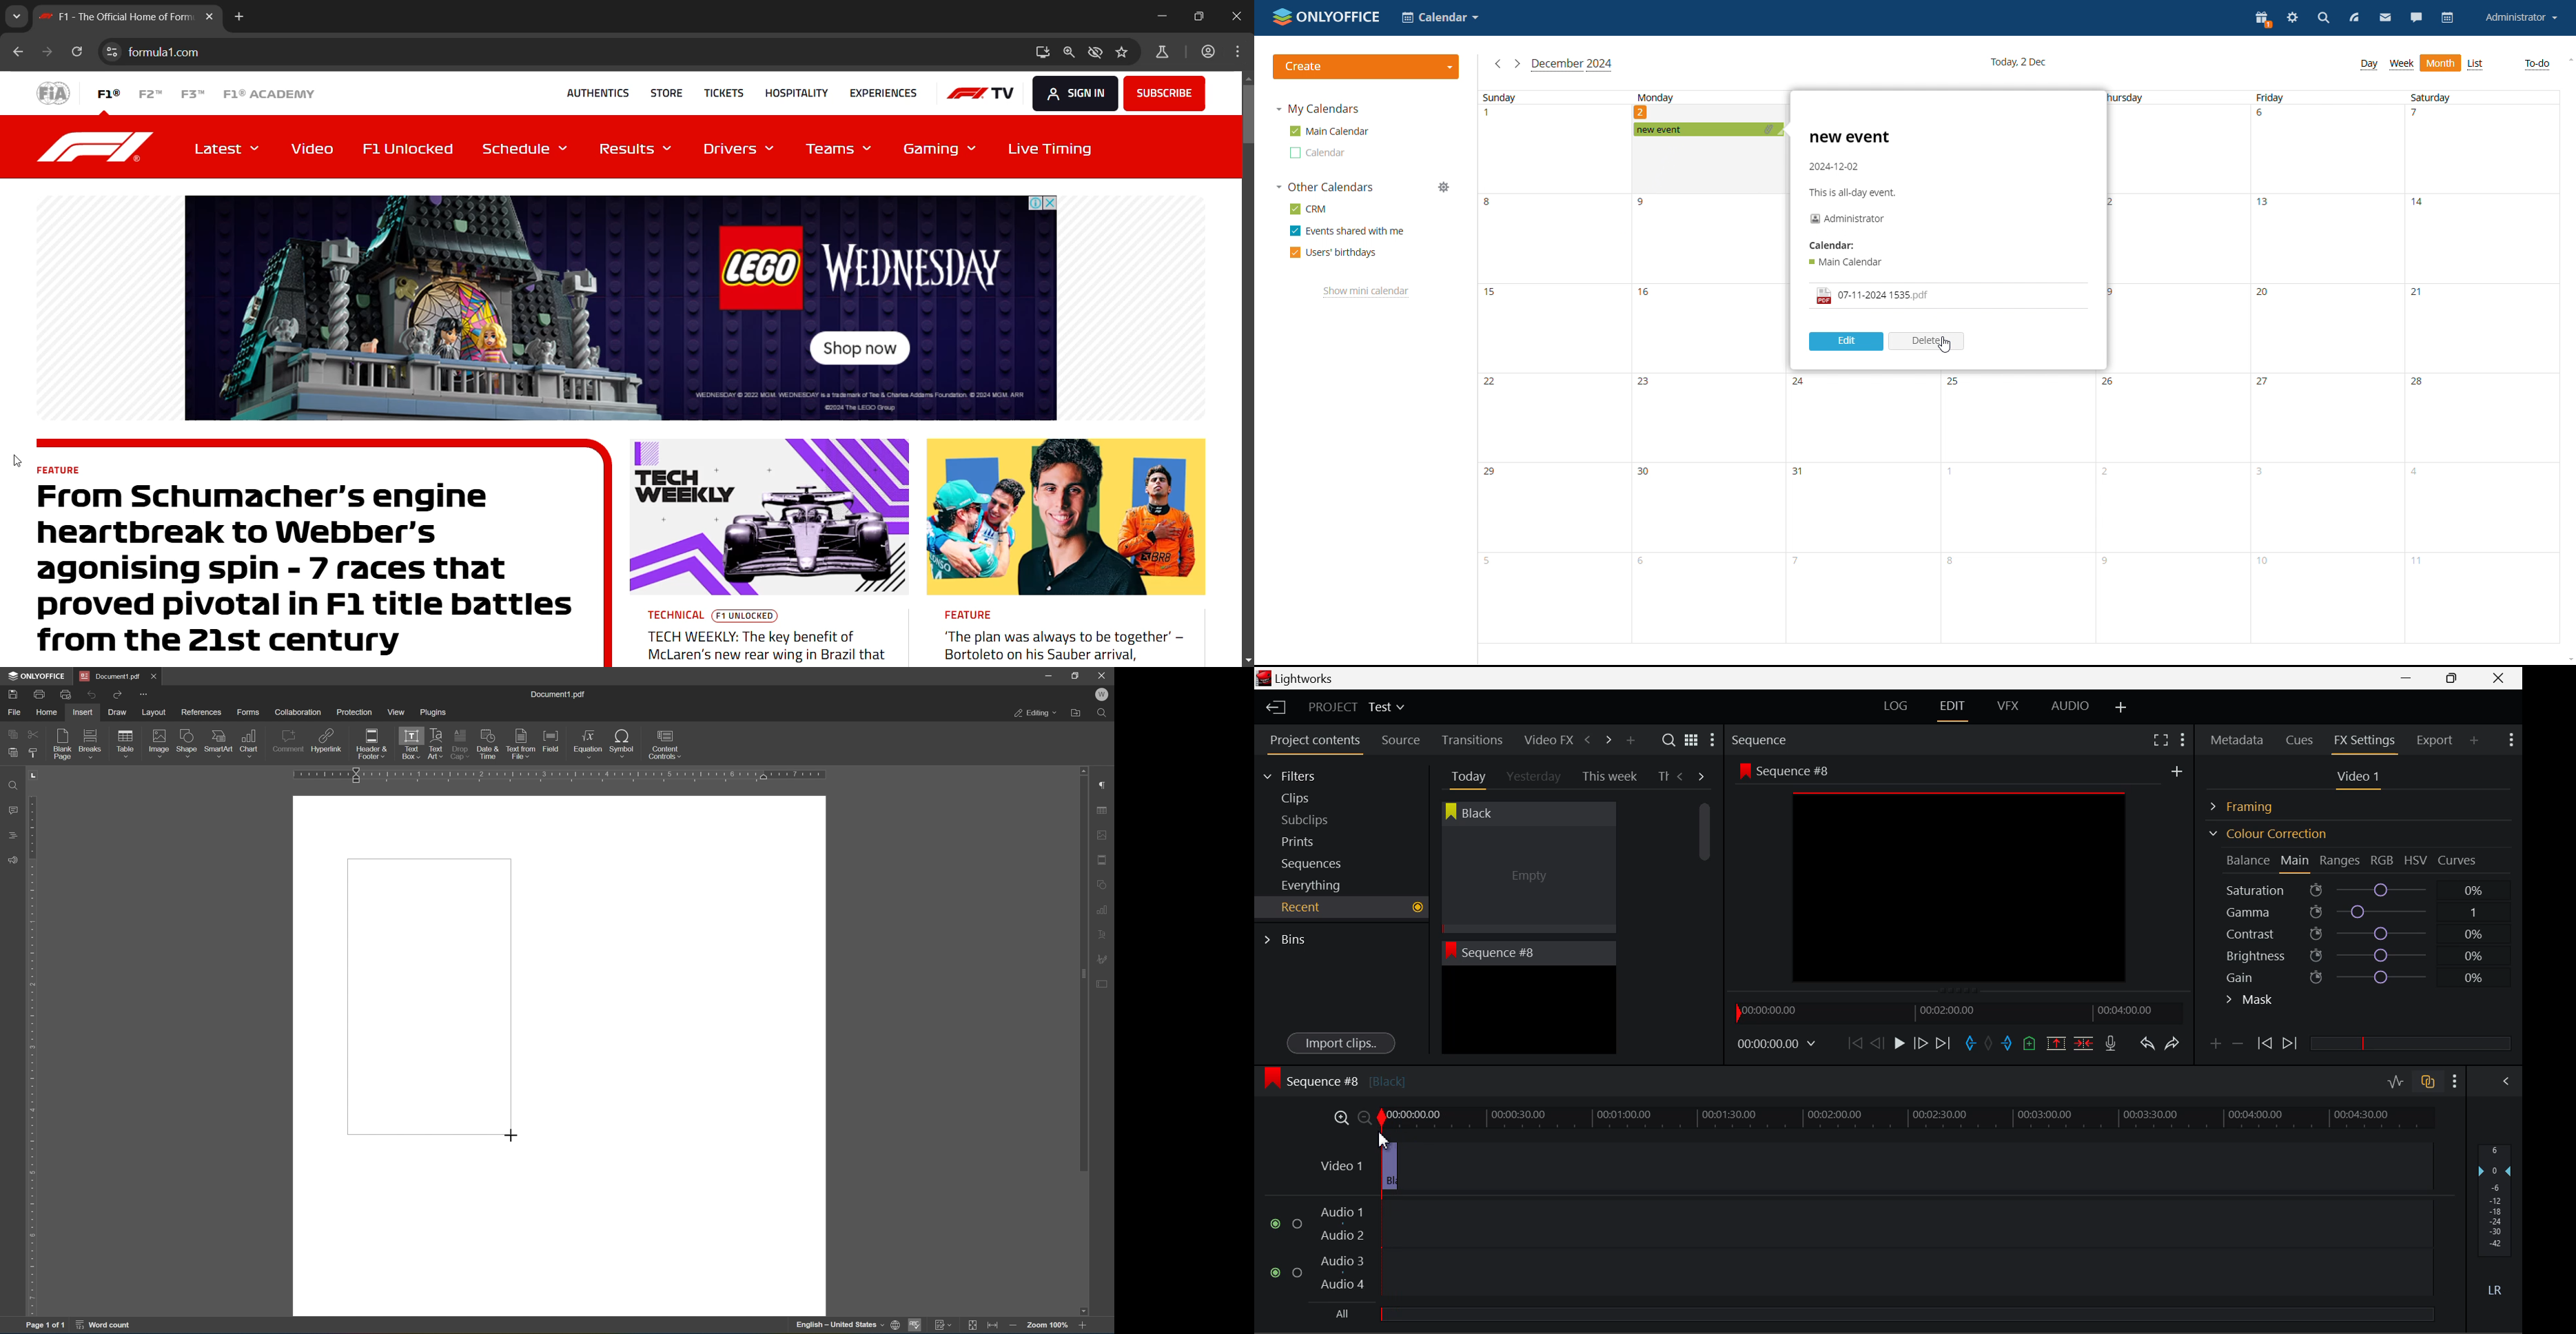 This screenshot has width=2576, height=1344. Describe the element at coordinates (1972, 1044) in the screenshot. I see `Mark In` at that location.